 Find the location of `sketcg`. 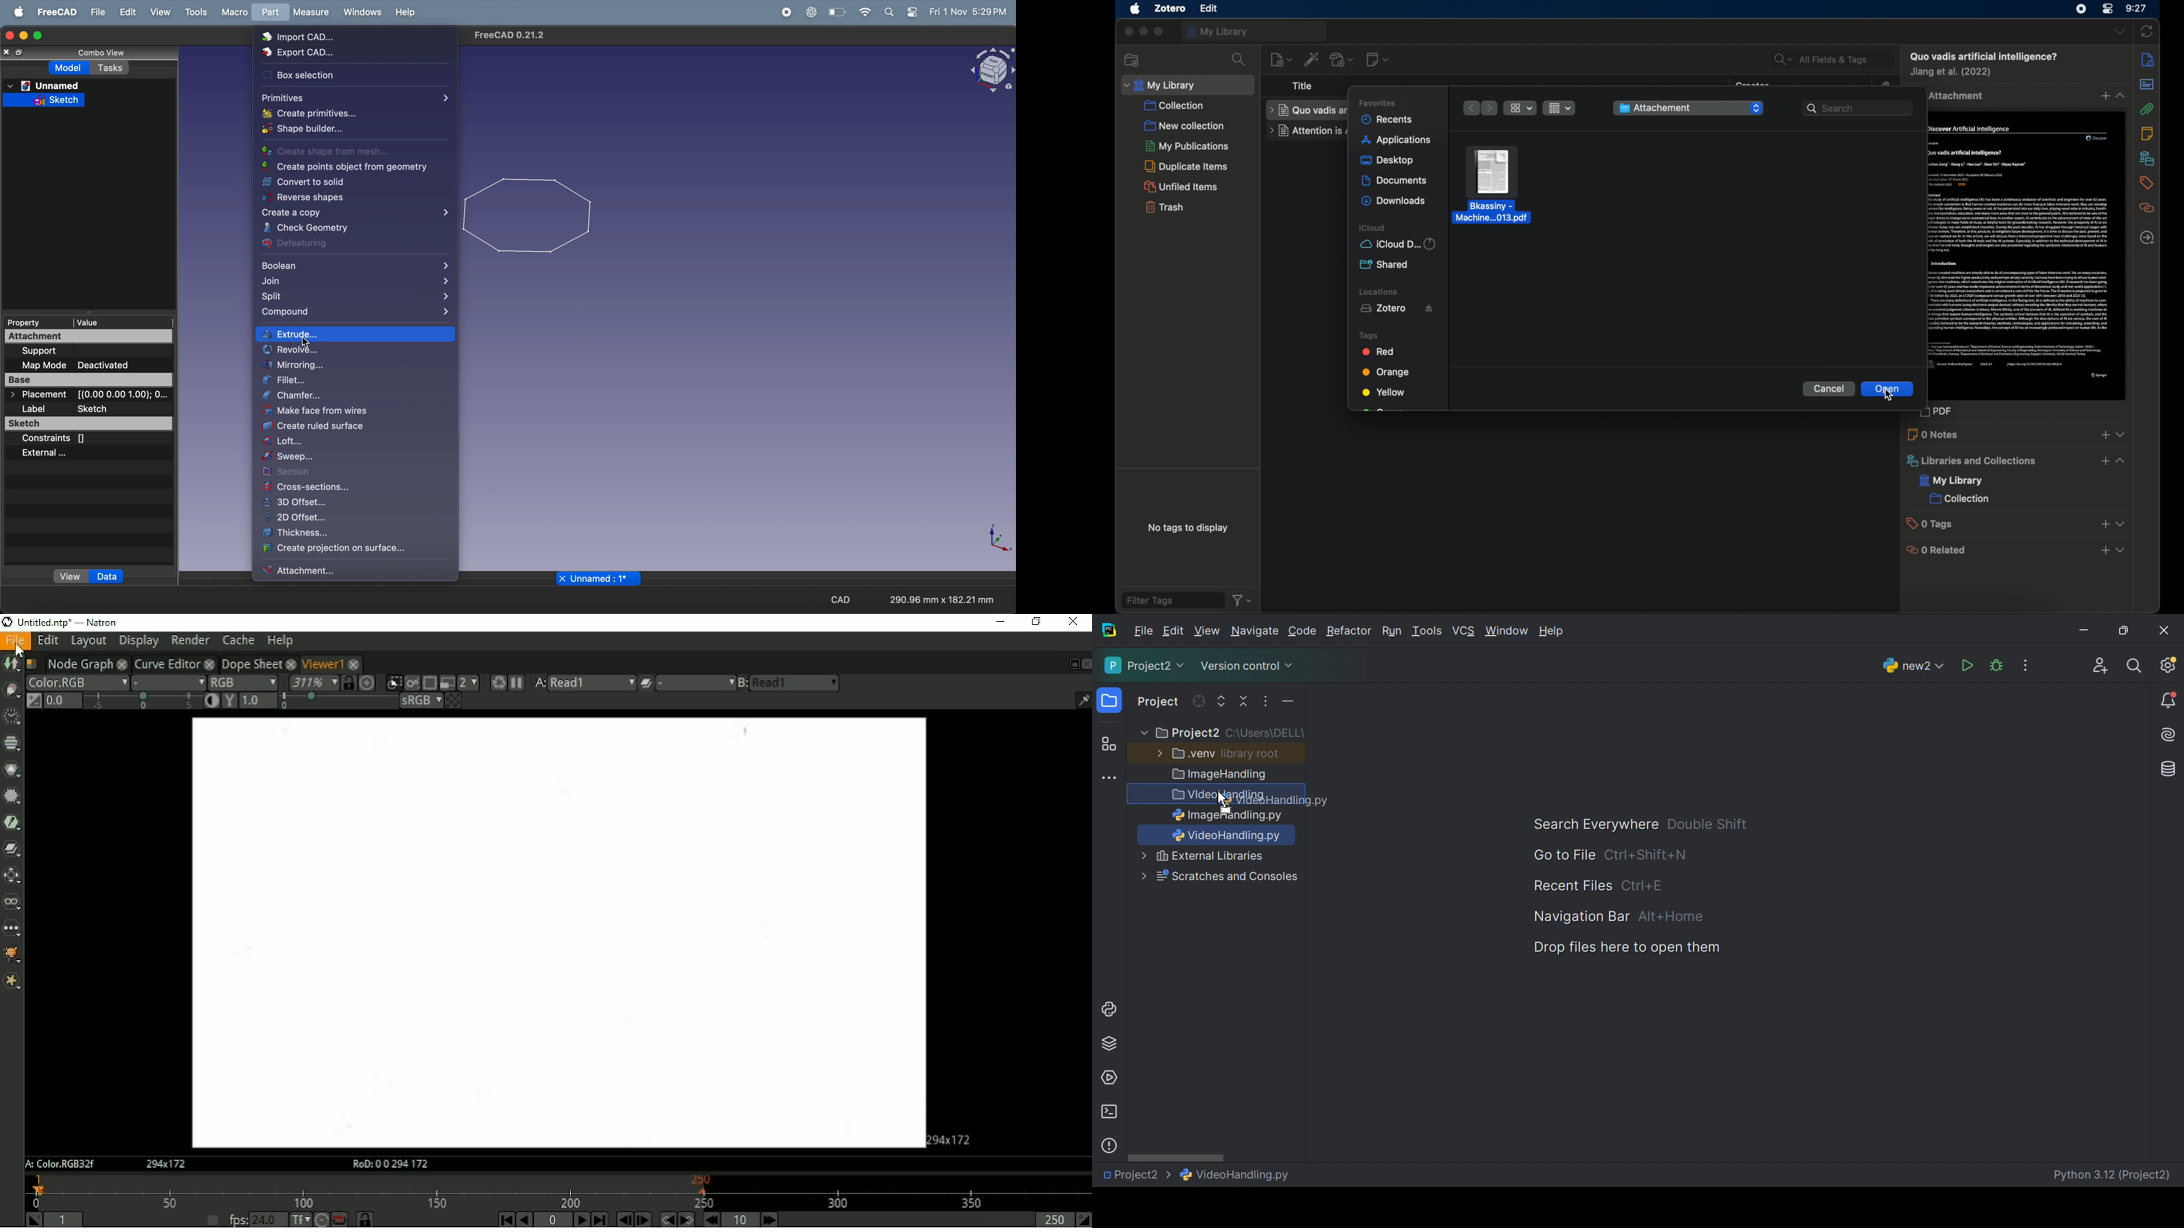

sketcg is located at coordinates (100, 409).